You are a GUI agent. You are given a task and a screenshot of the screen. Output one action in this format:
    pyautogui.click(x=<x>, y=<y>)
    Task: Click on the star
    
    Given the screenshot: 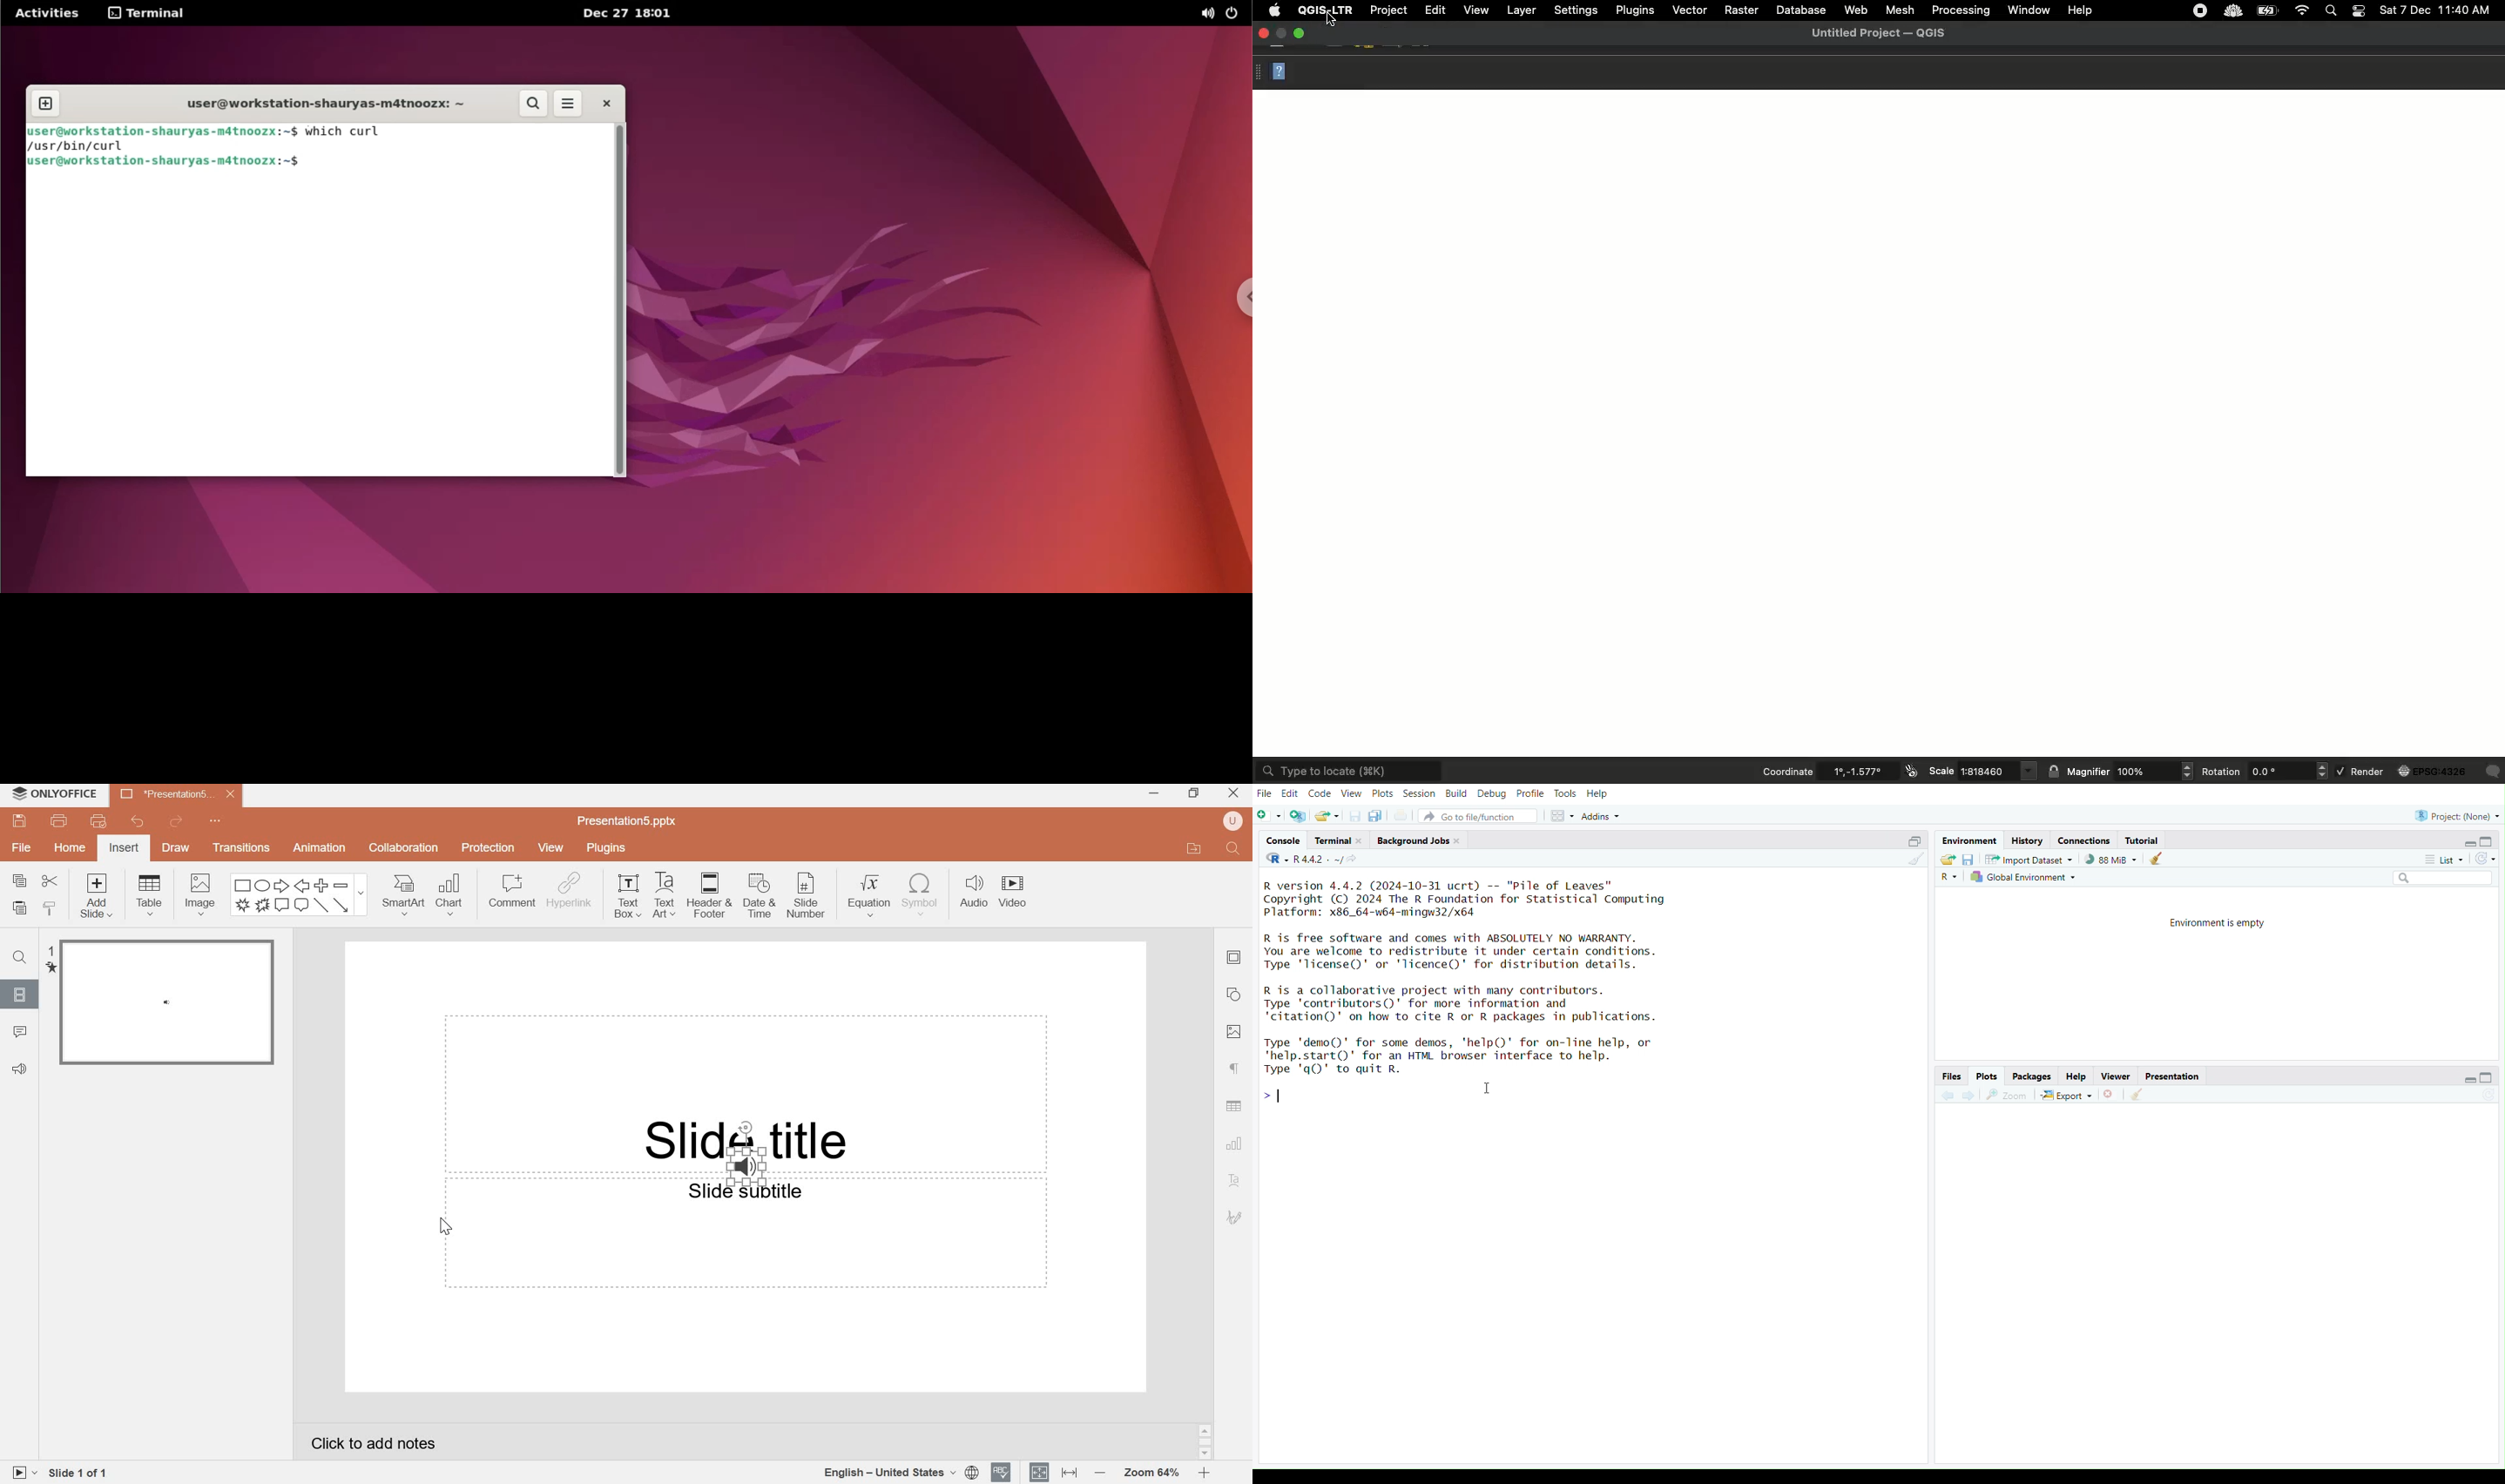 What is the action you would take?
    pyautogui.click(x=50, y=968)
    